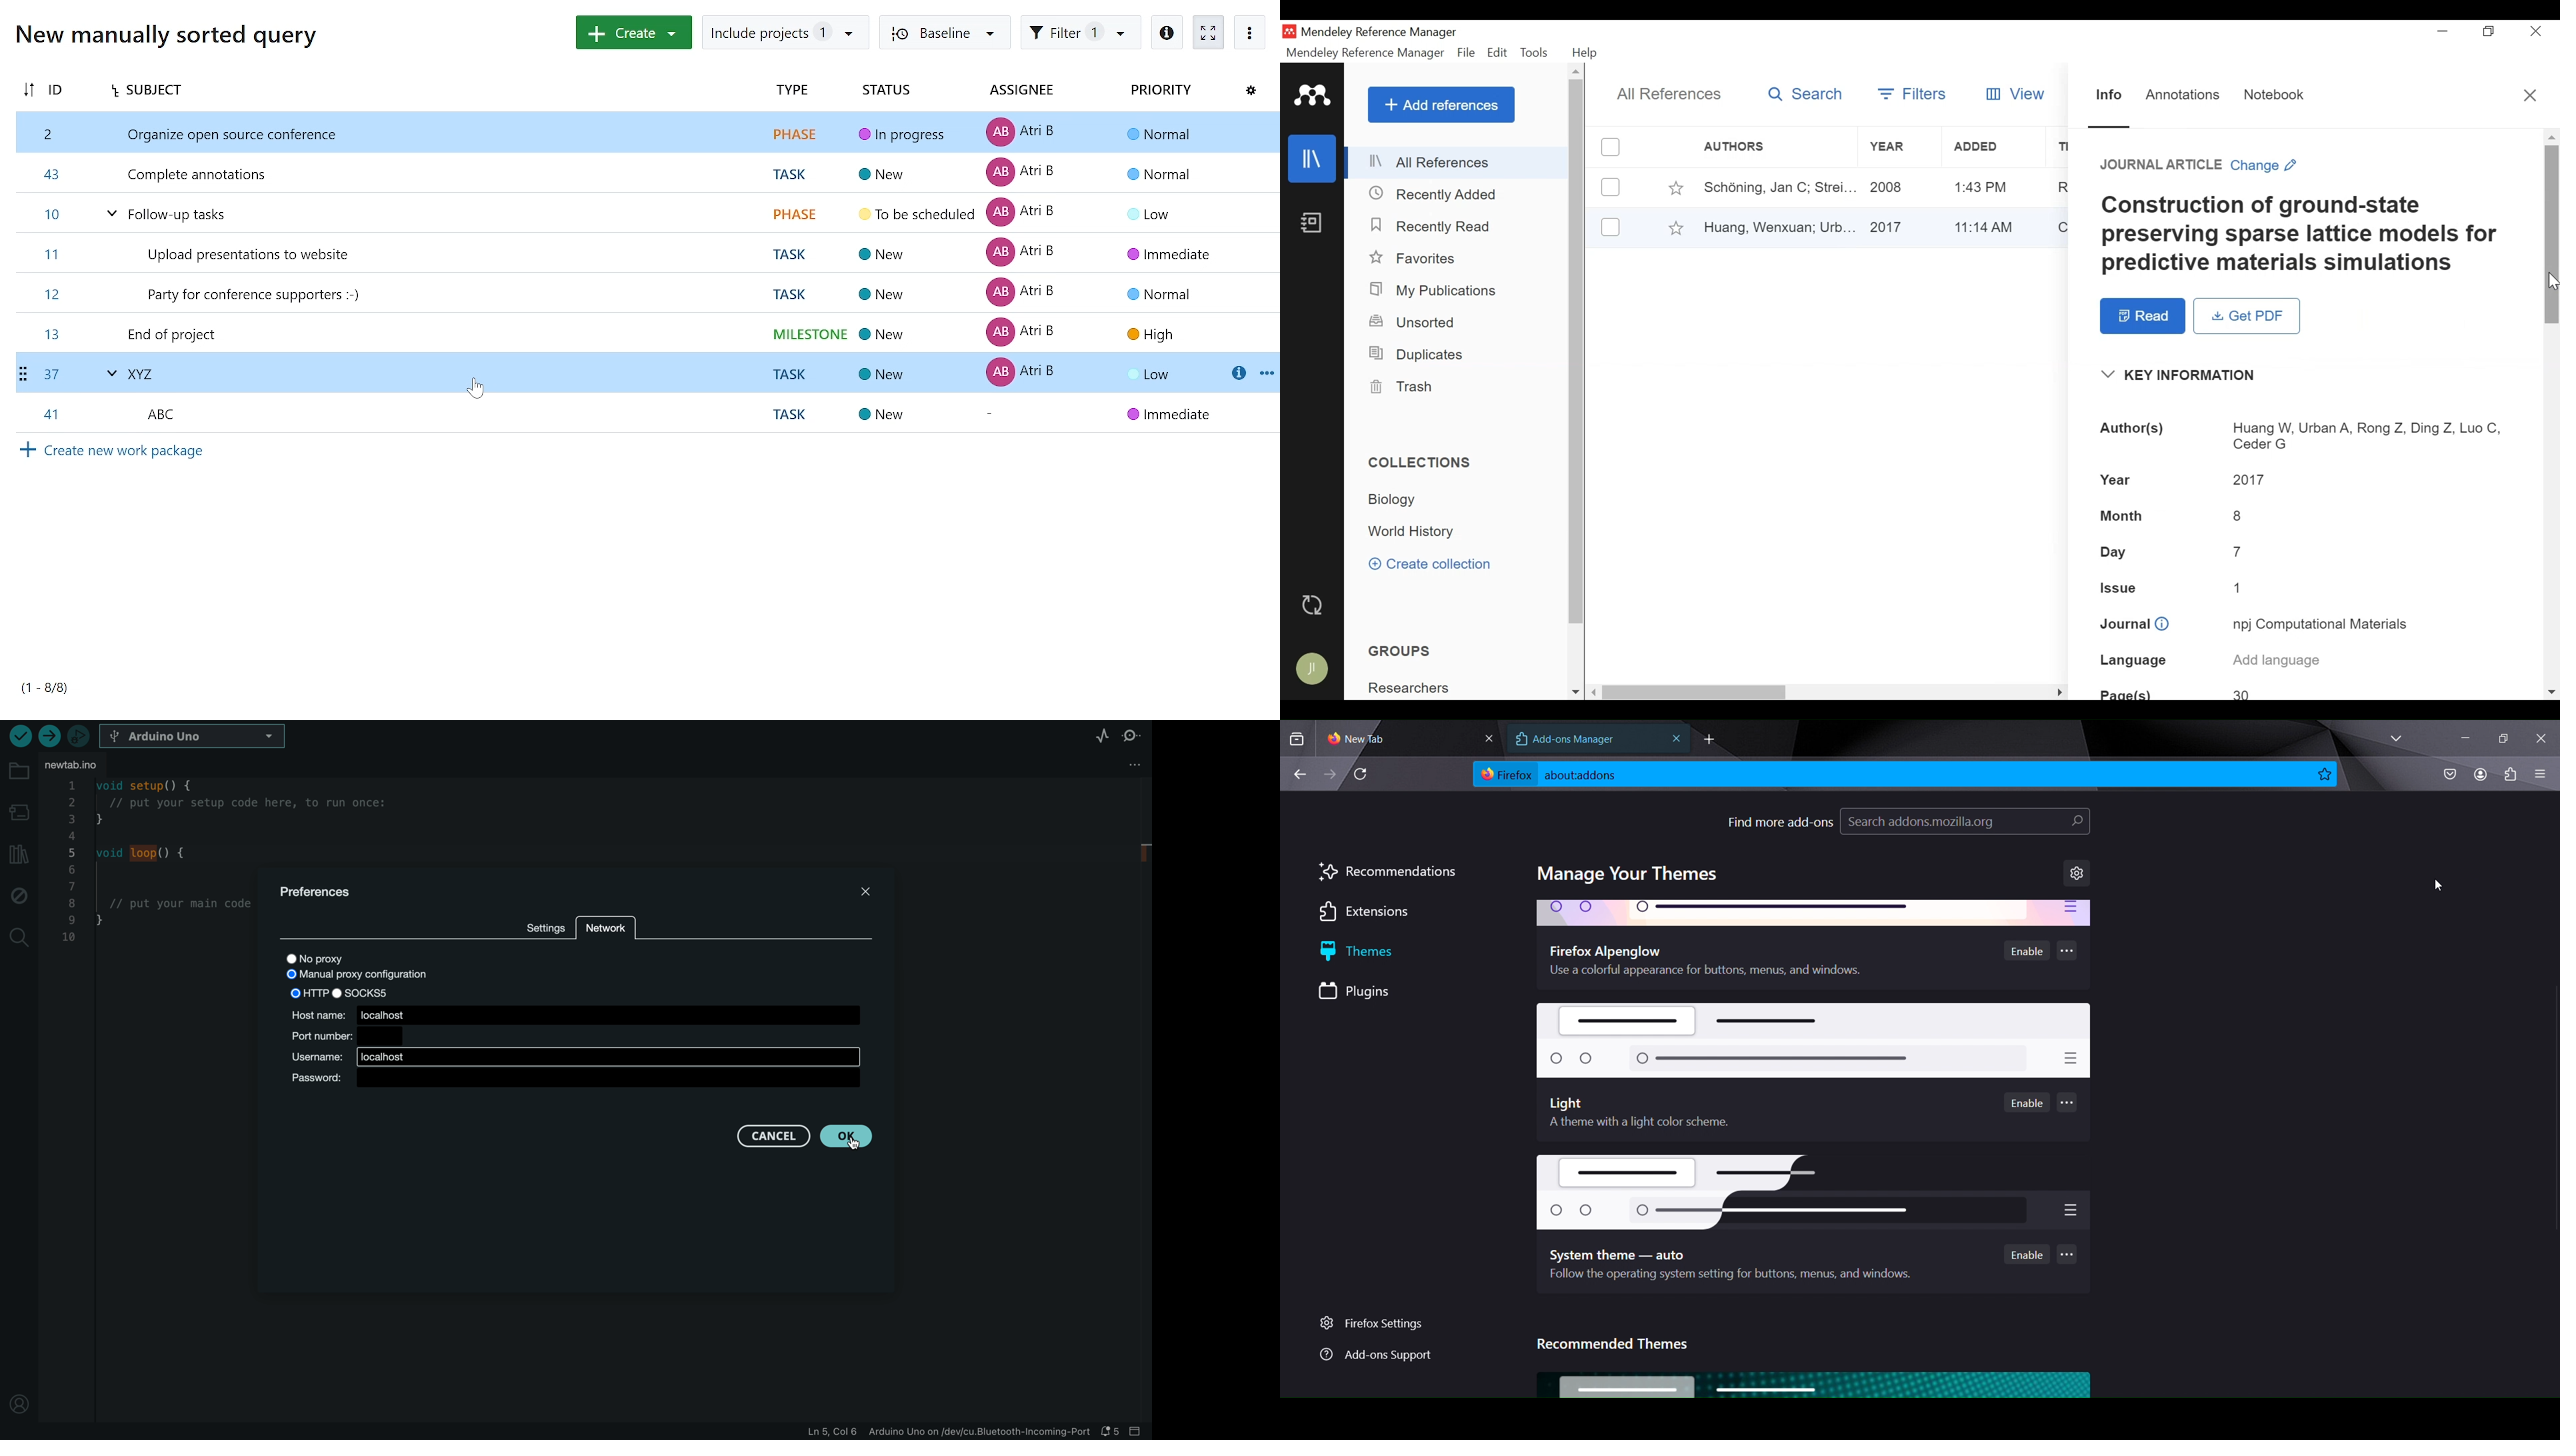  What do you see at coordinates (1667, 95) in the screenshot?
I see `All References` at bounding box center [1667, 95].